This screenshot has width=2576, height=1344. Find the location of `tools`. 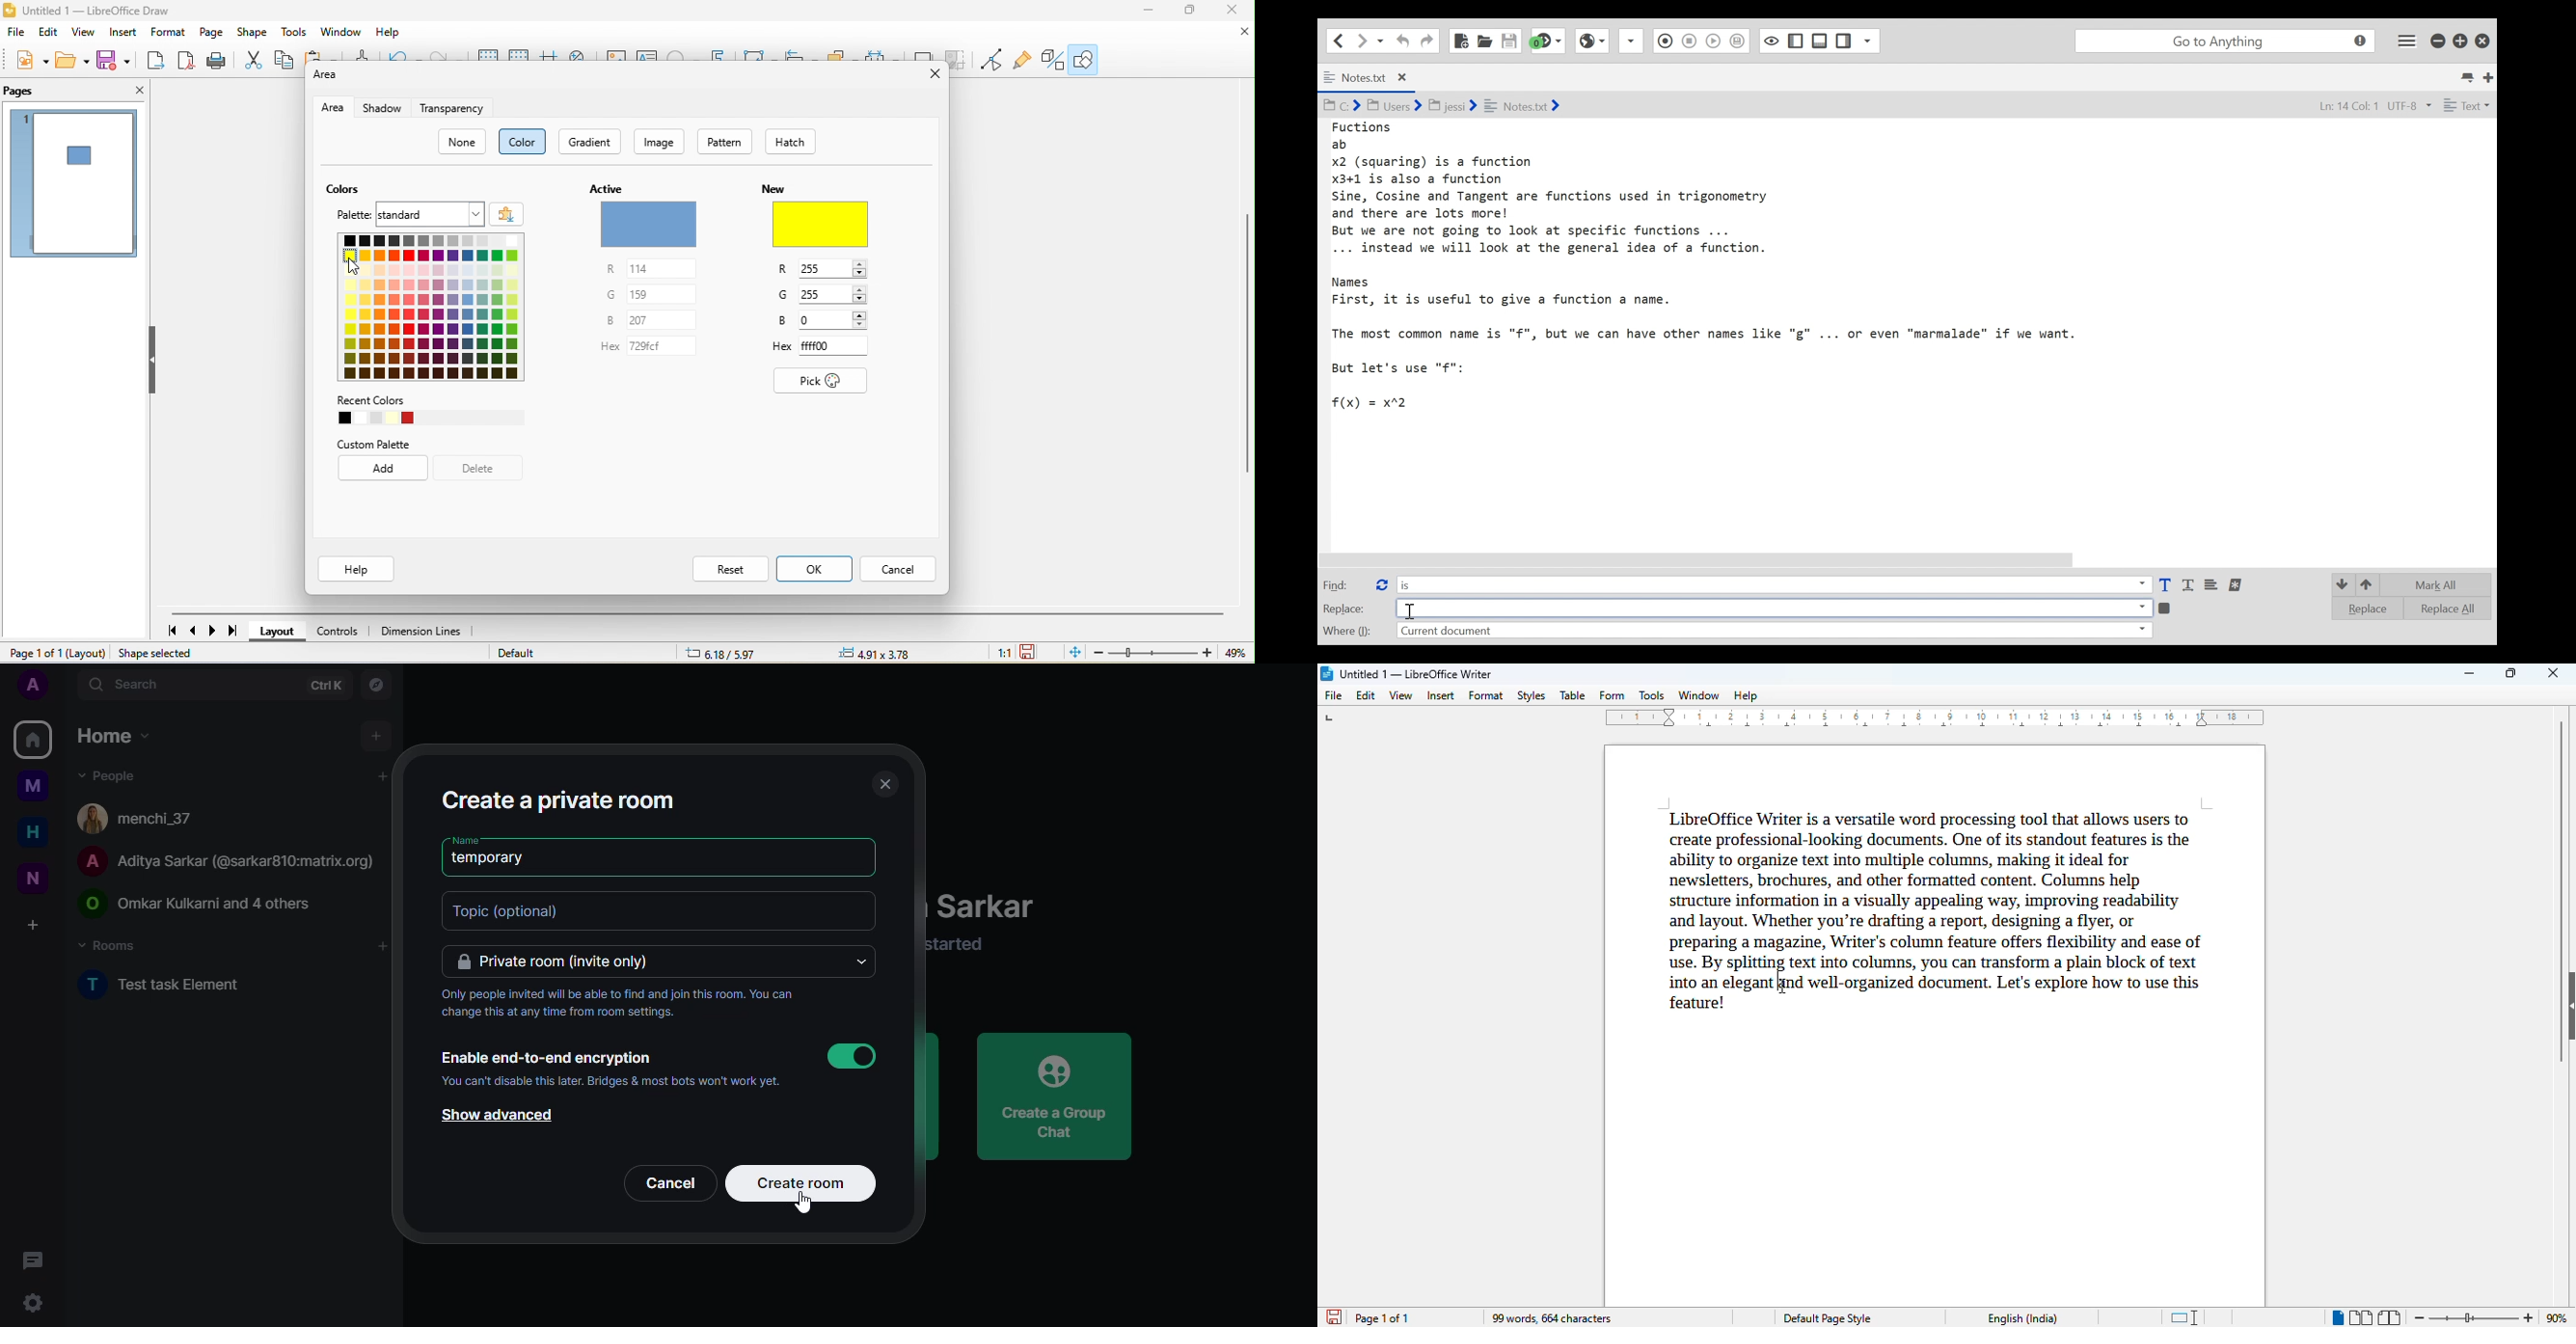

tools is located at coordinates (294, 34).